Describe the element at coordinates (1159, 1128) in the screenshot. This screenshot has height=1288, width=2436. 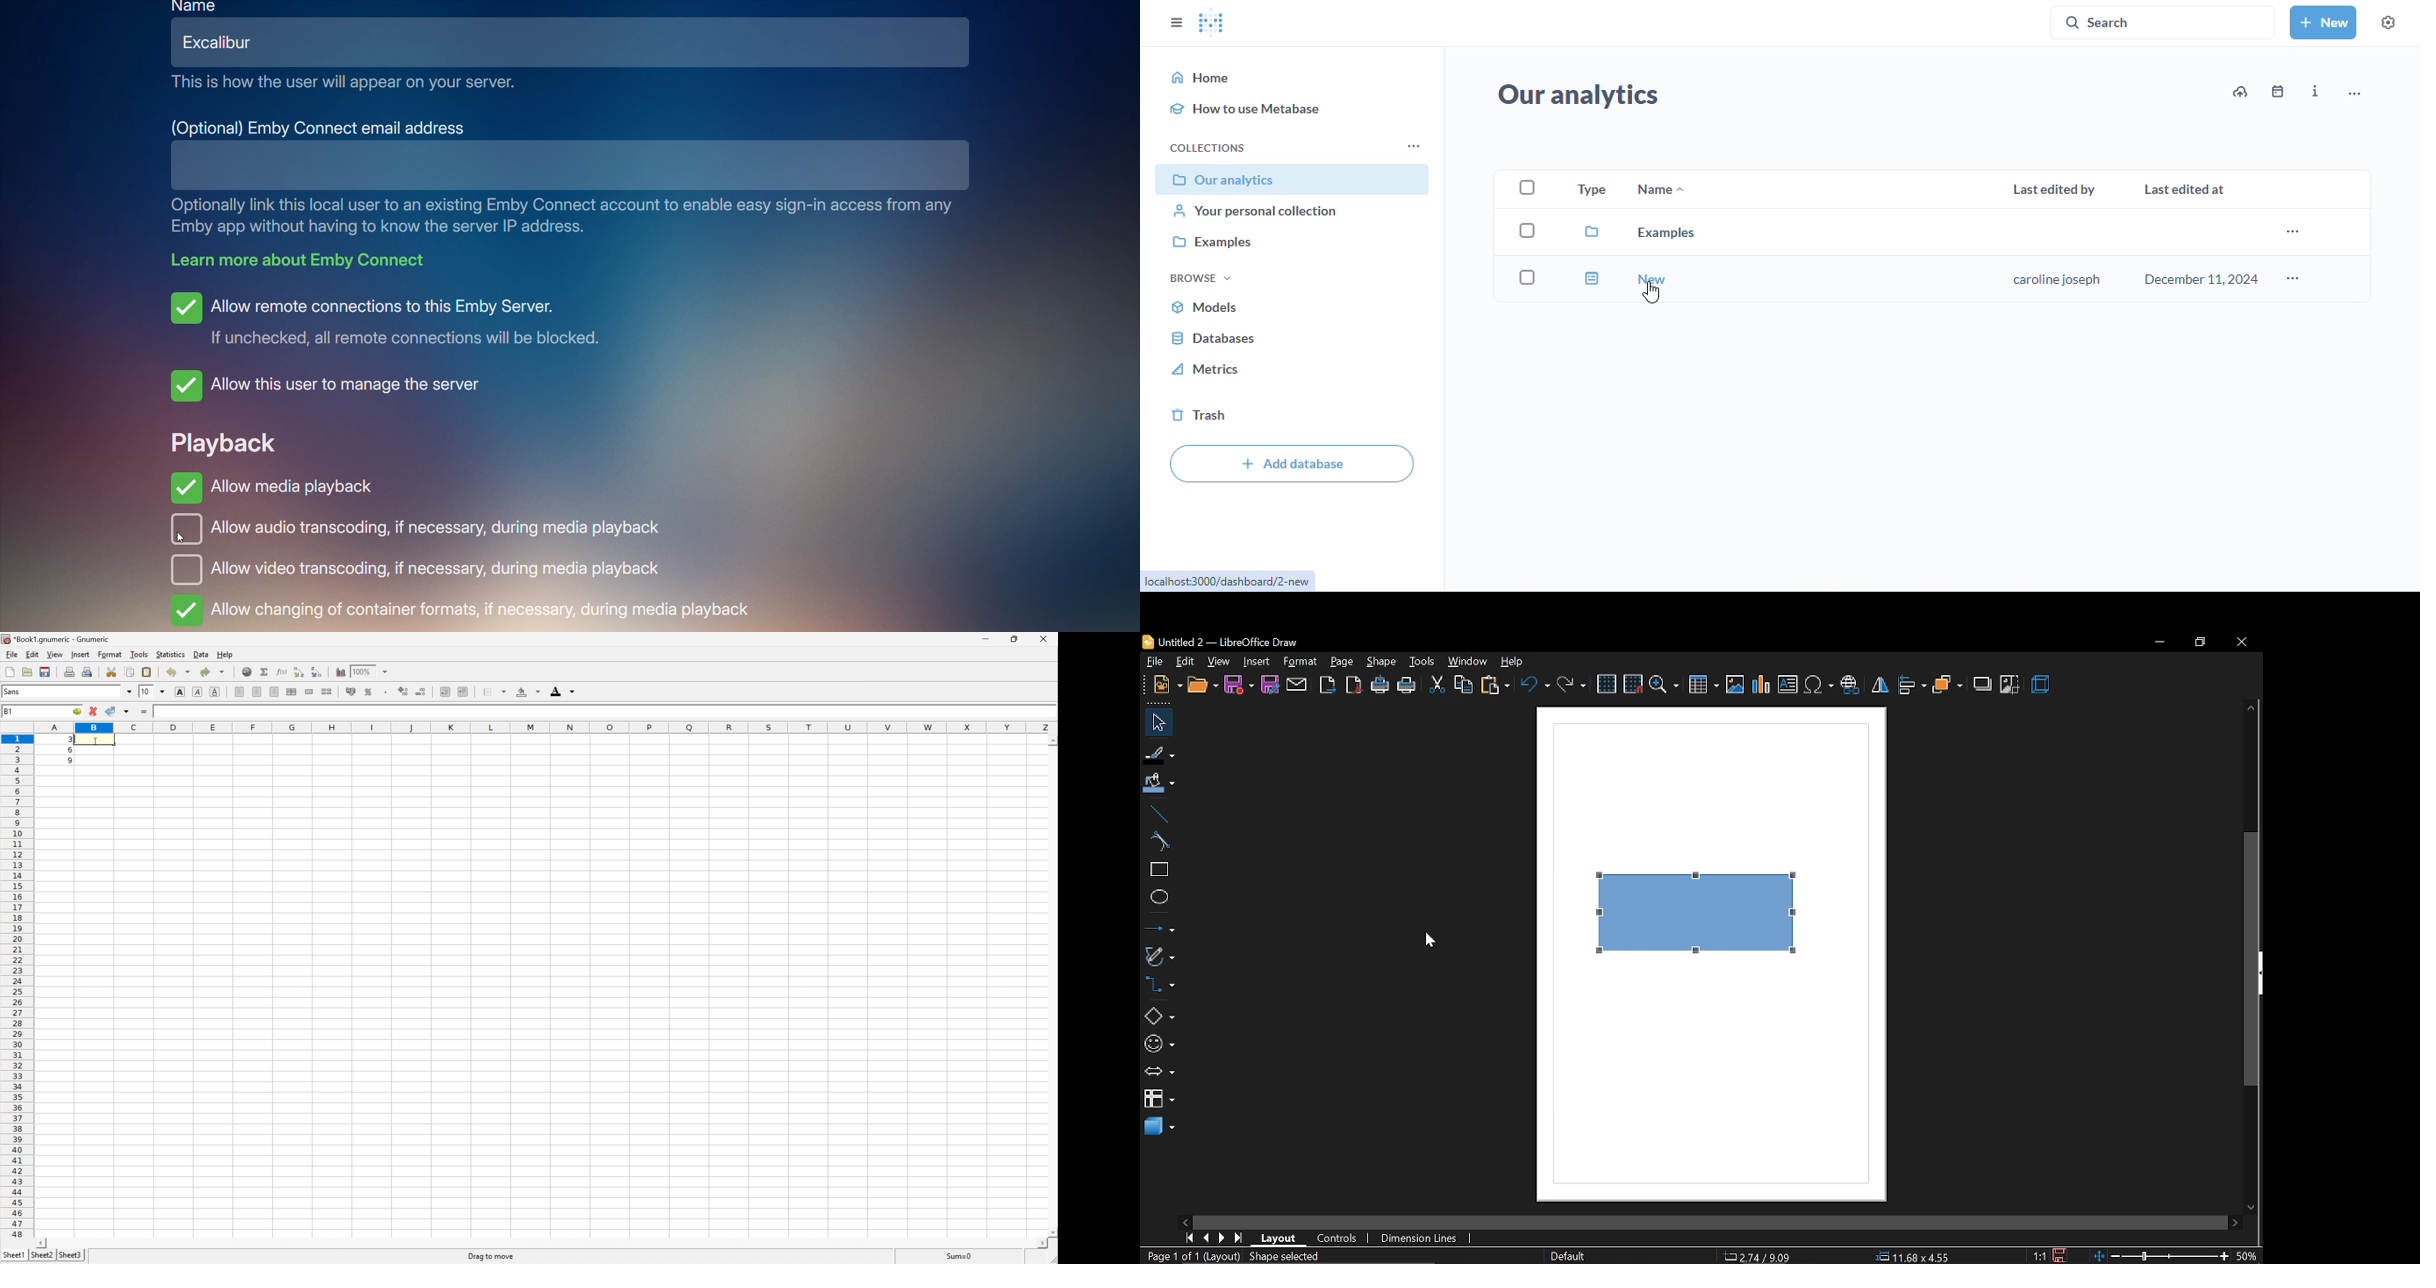
I see `3d shapes` at that location.